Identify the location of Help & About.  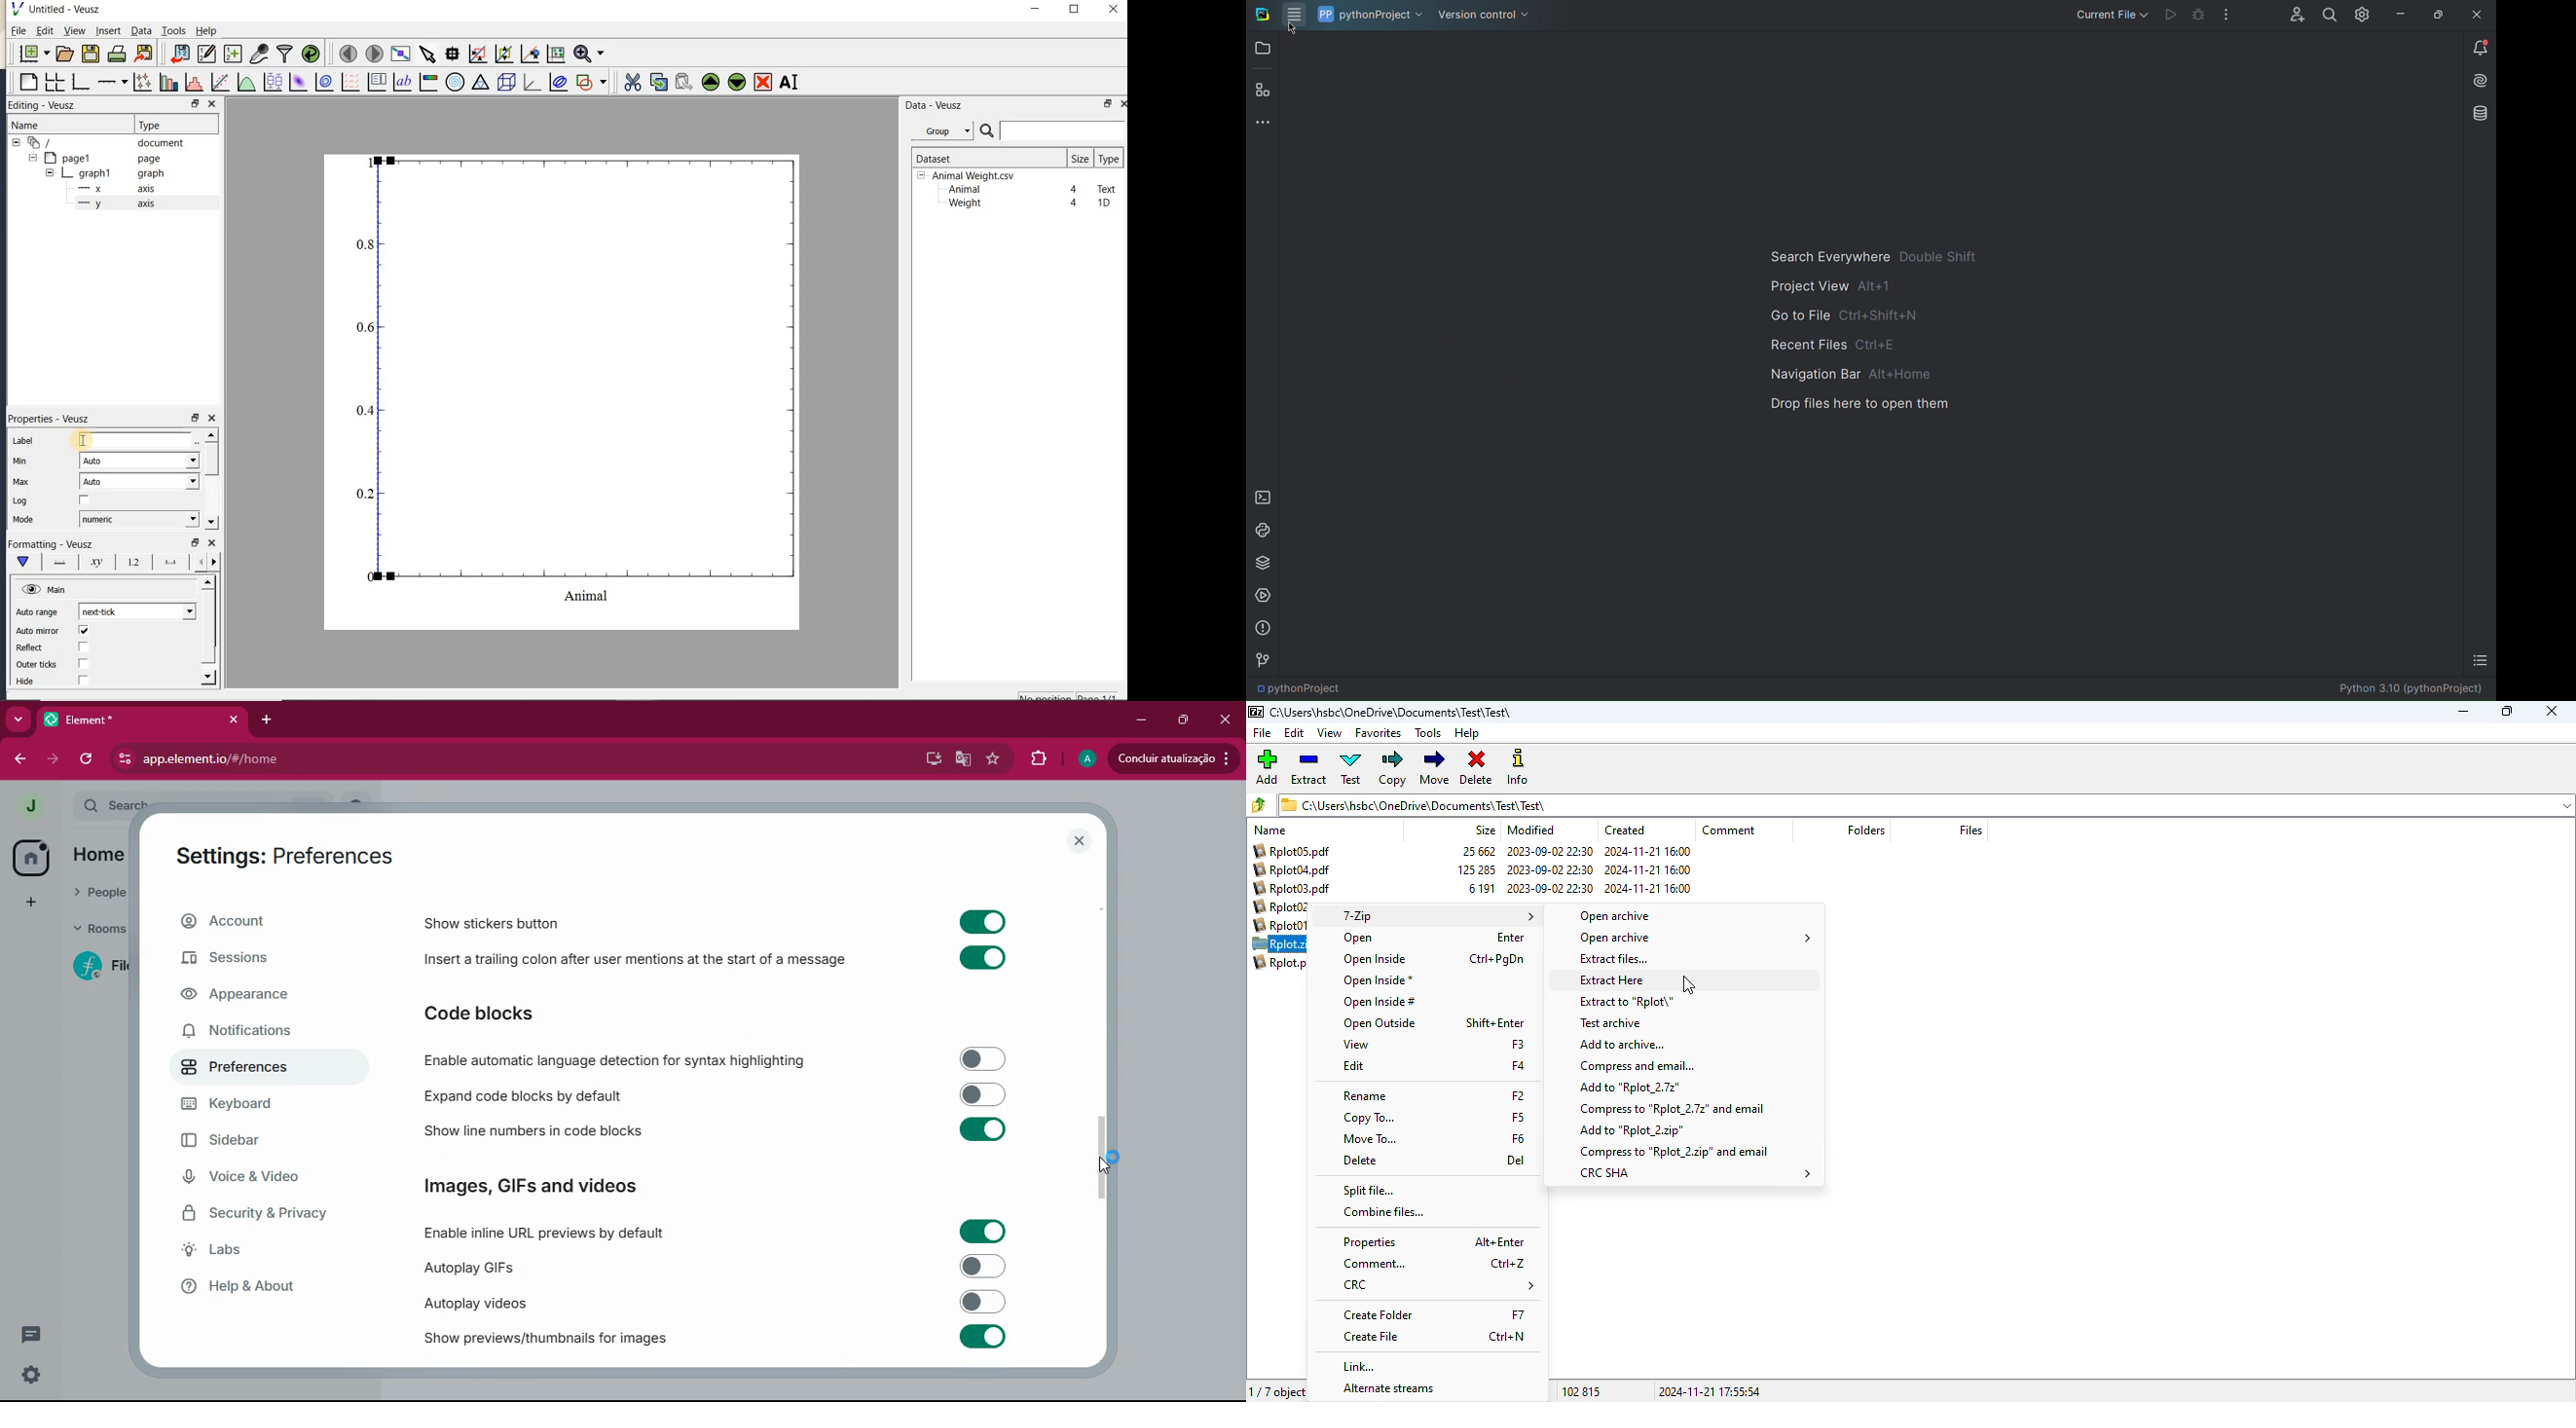
(263, 1285).